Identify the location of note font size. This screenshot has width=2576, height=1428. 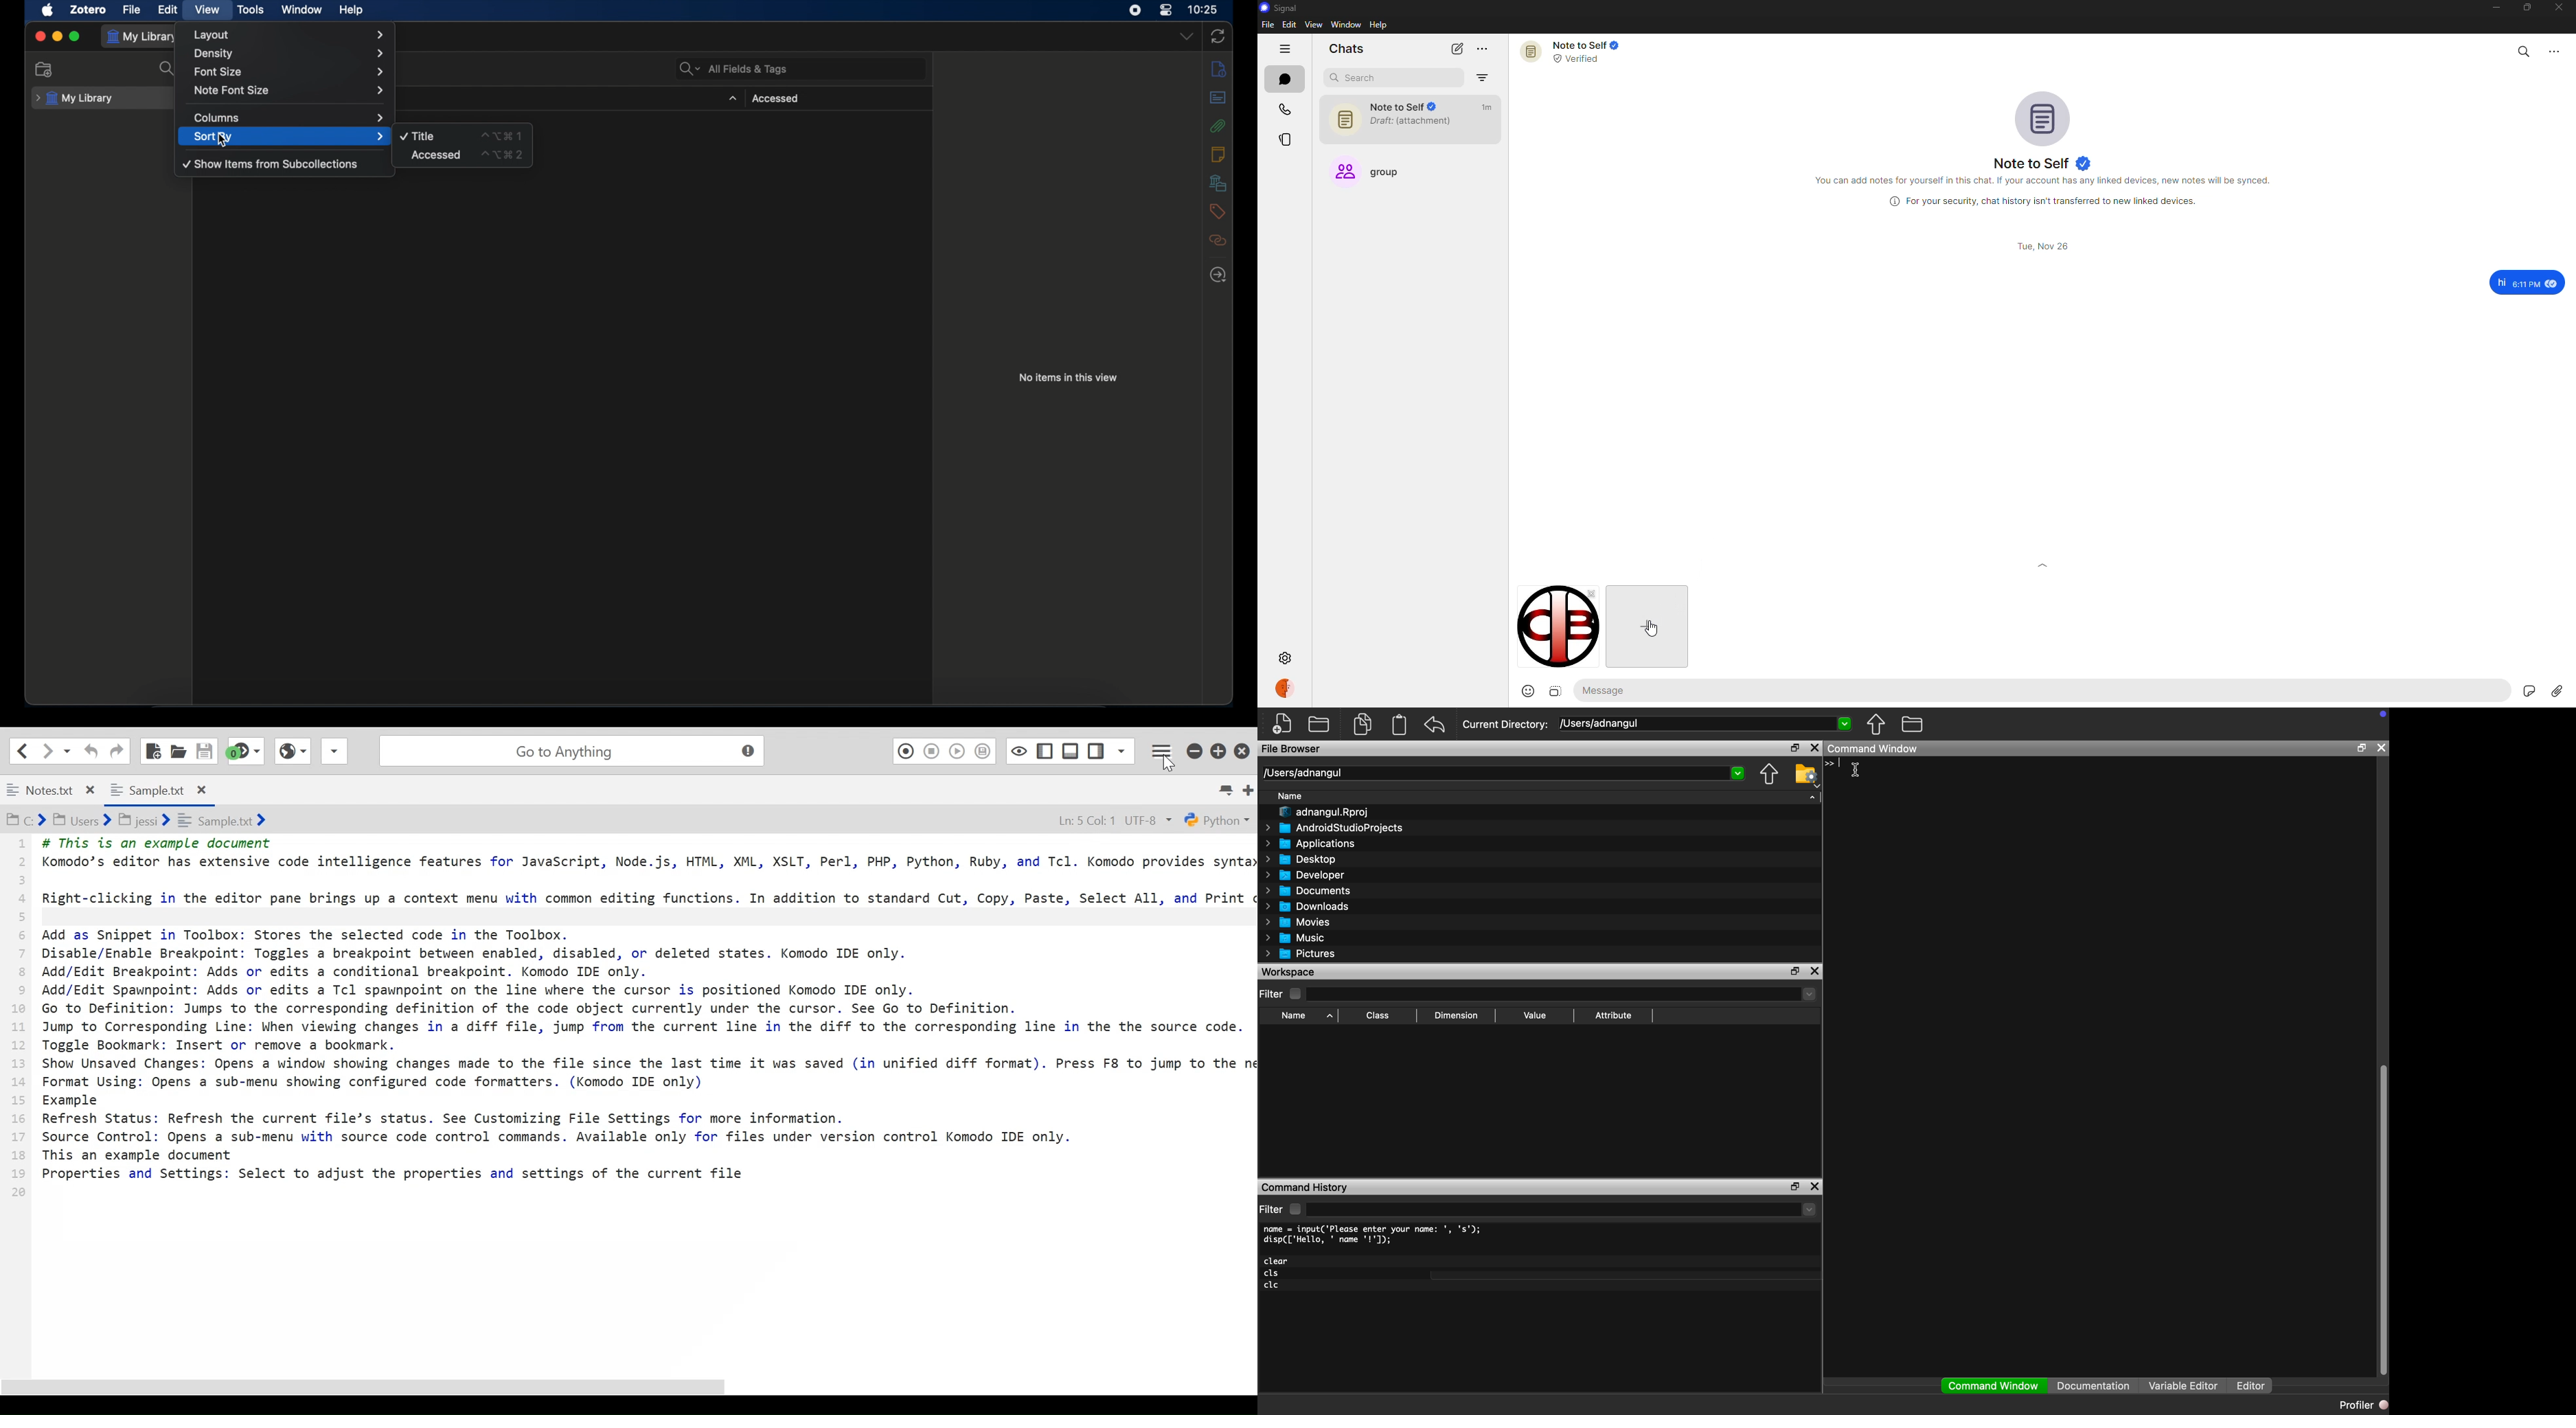
(289, 90).